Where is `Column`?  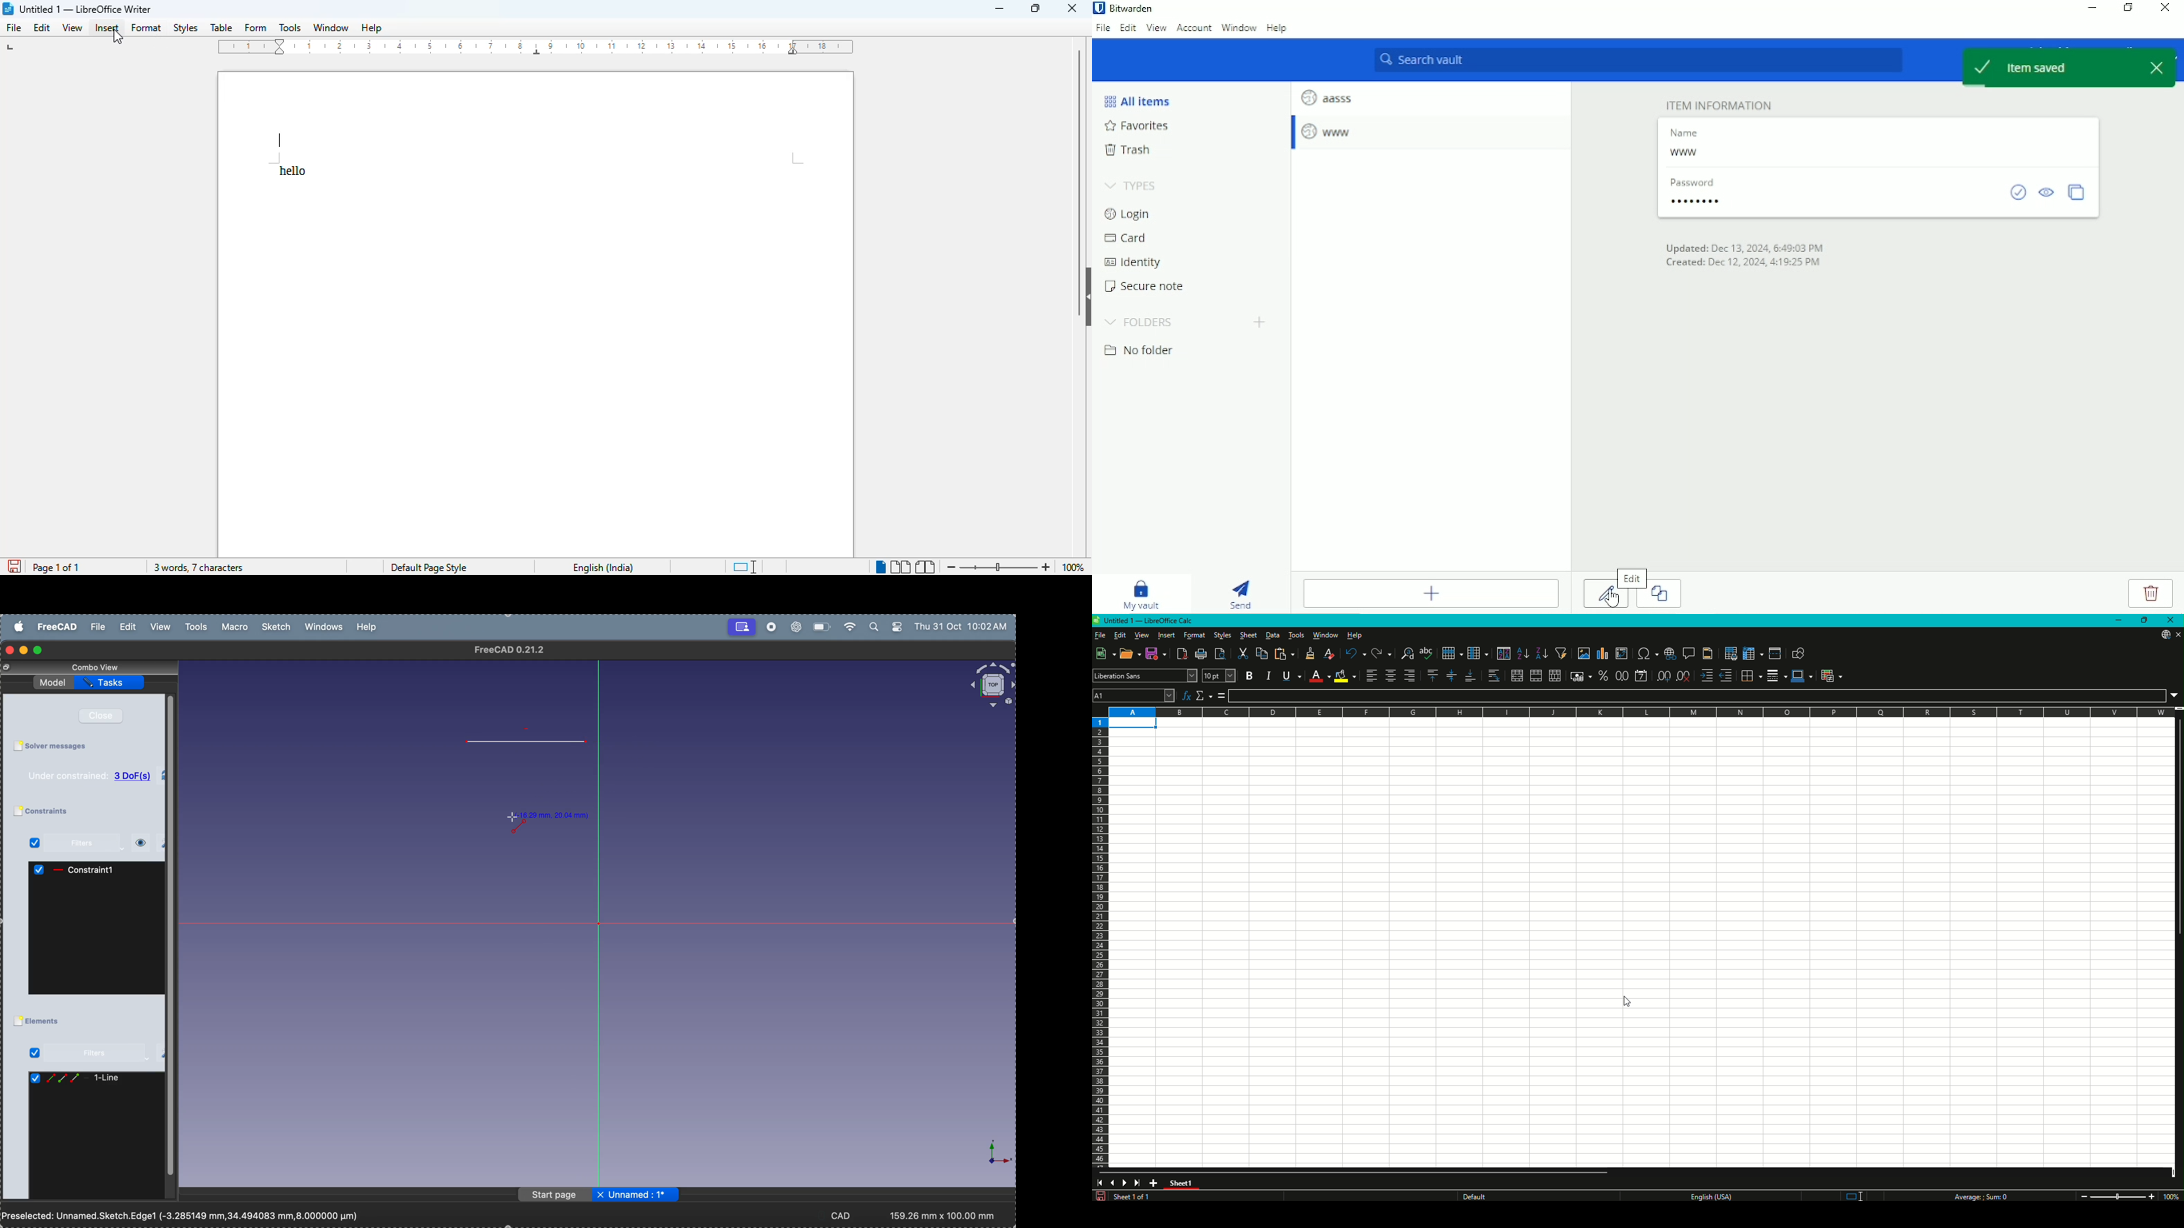
Column is located at coordinates (1478, 653).